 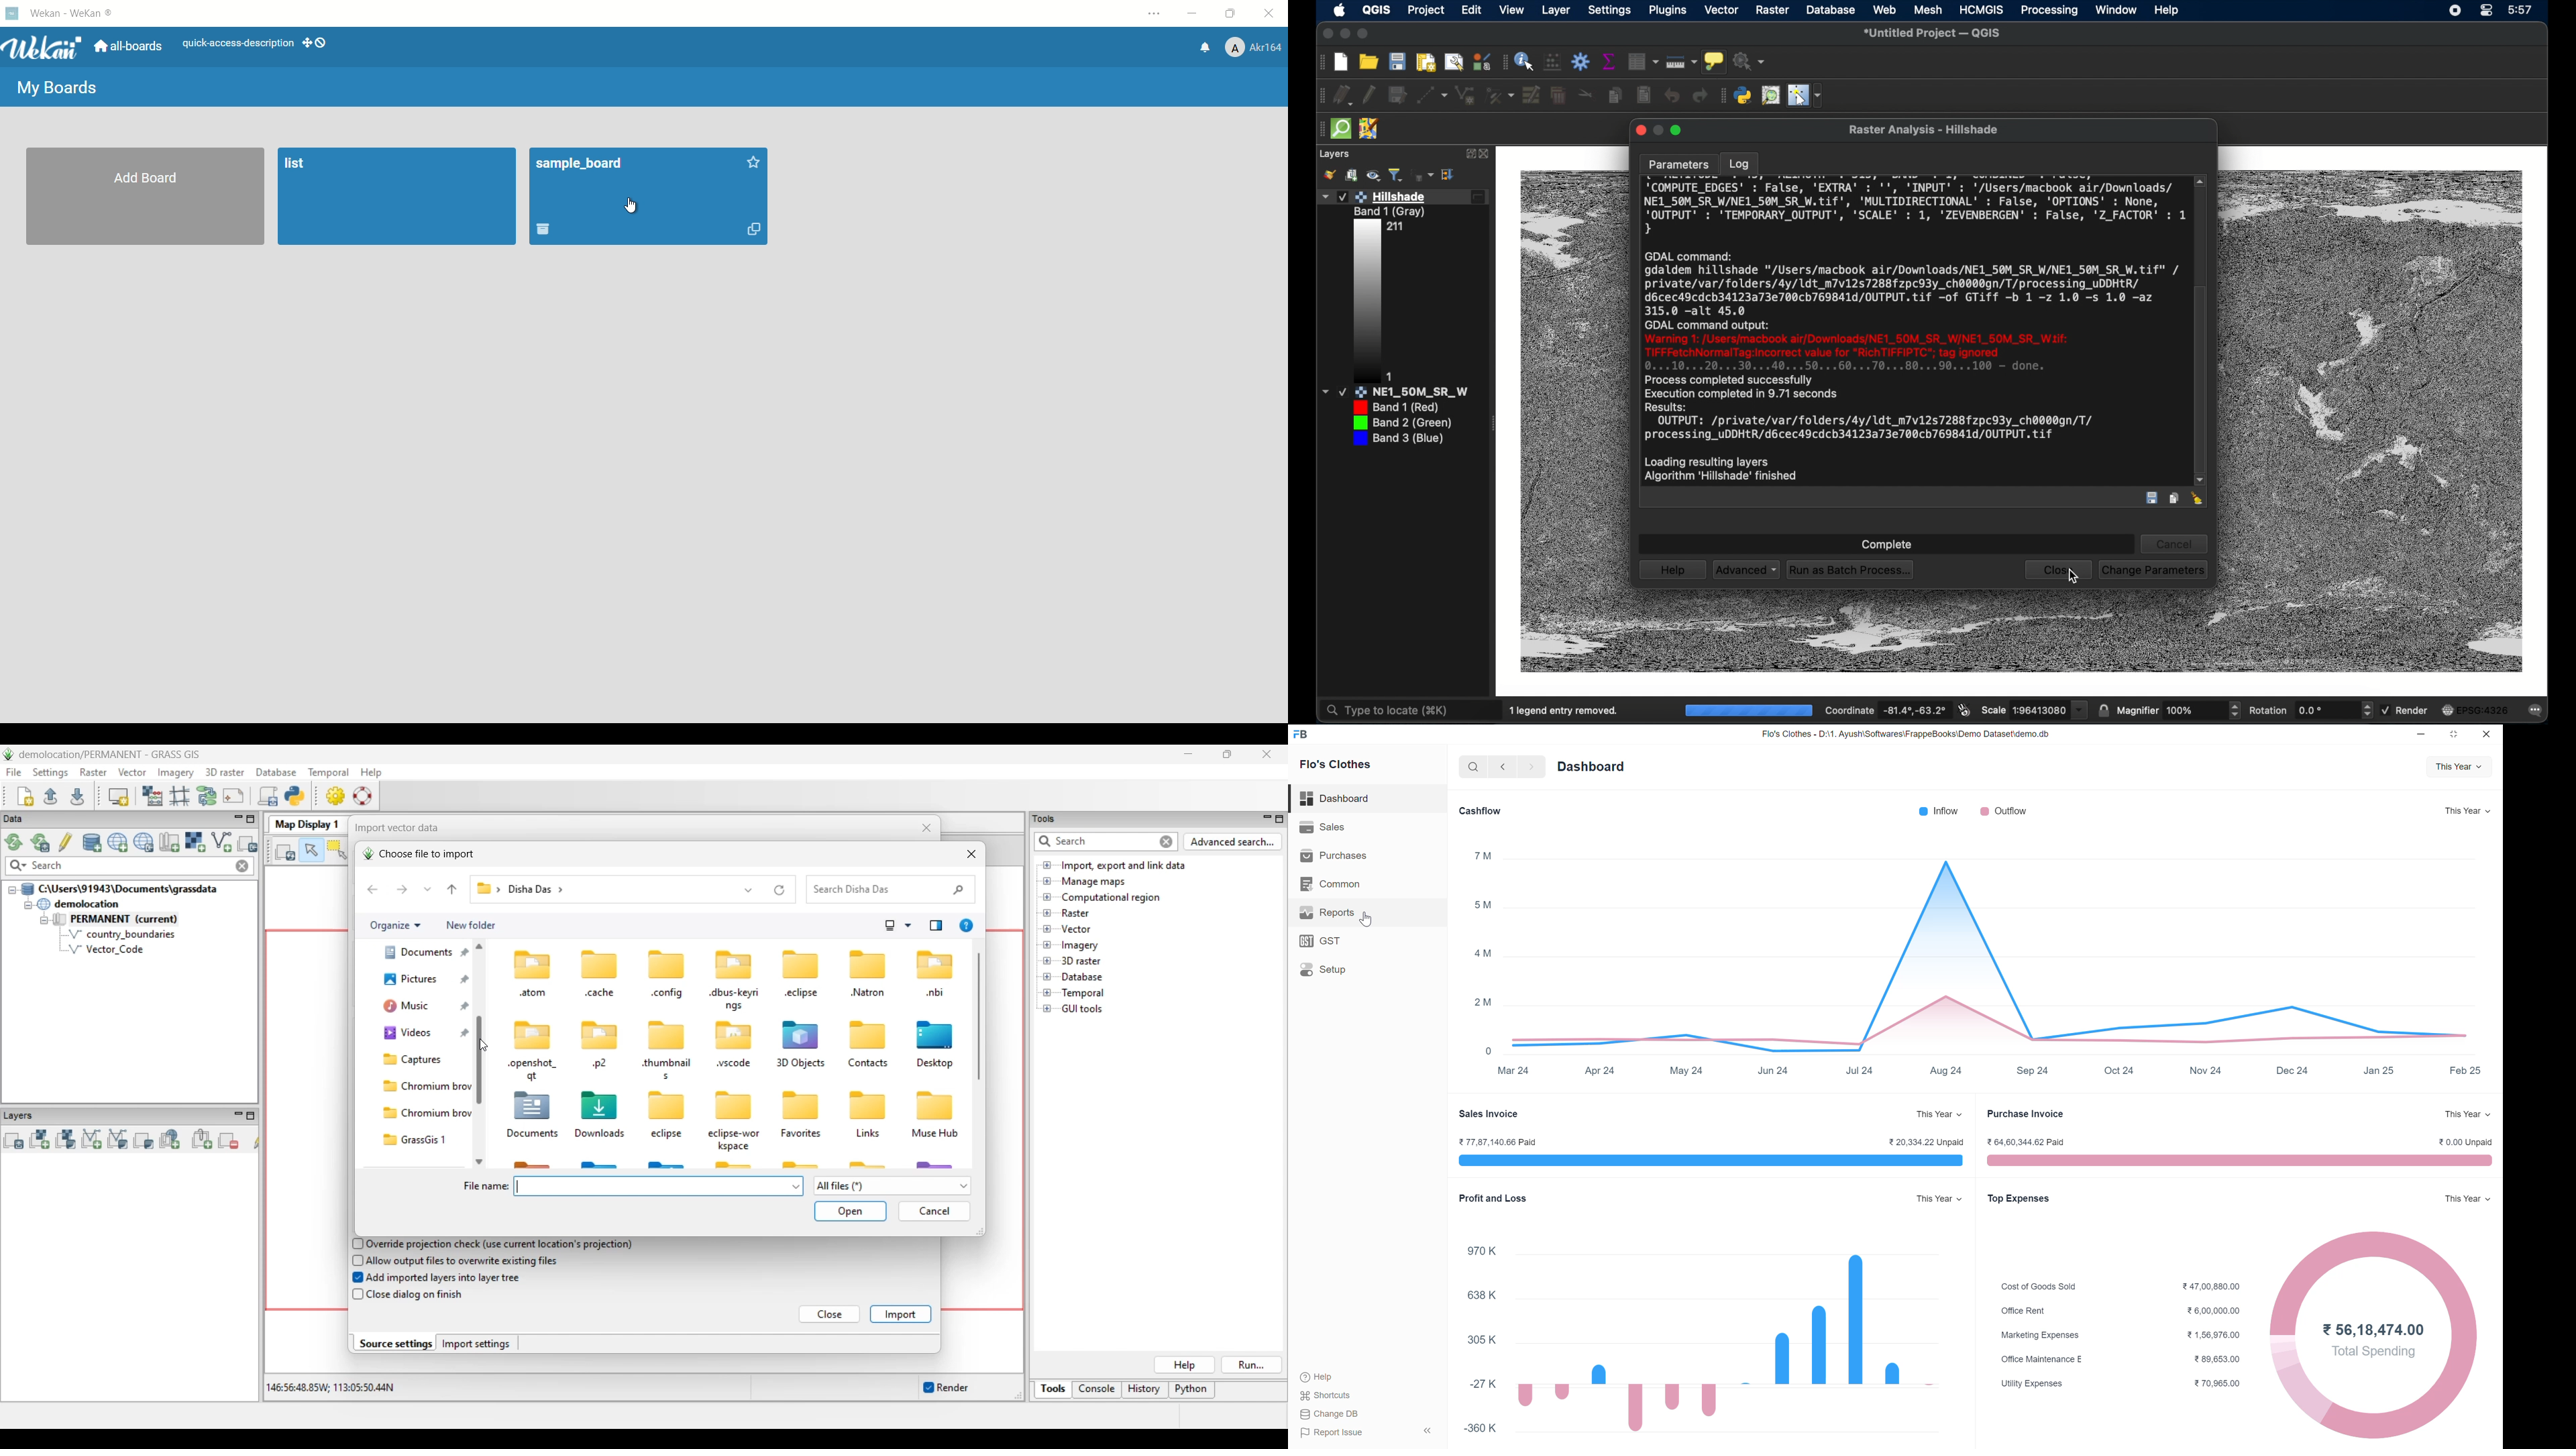 What do you see at coordinates (1939, 1200) in the screenshot?
I see `this year` at bounding box center [1939, 1200].